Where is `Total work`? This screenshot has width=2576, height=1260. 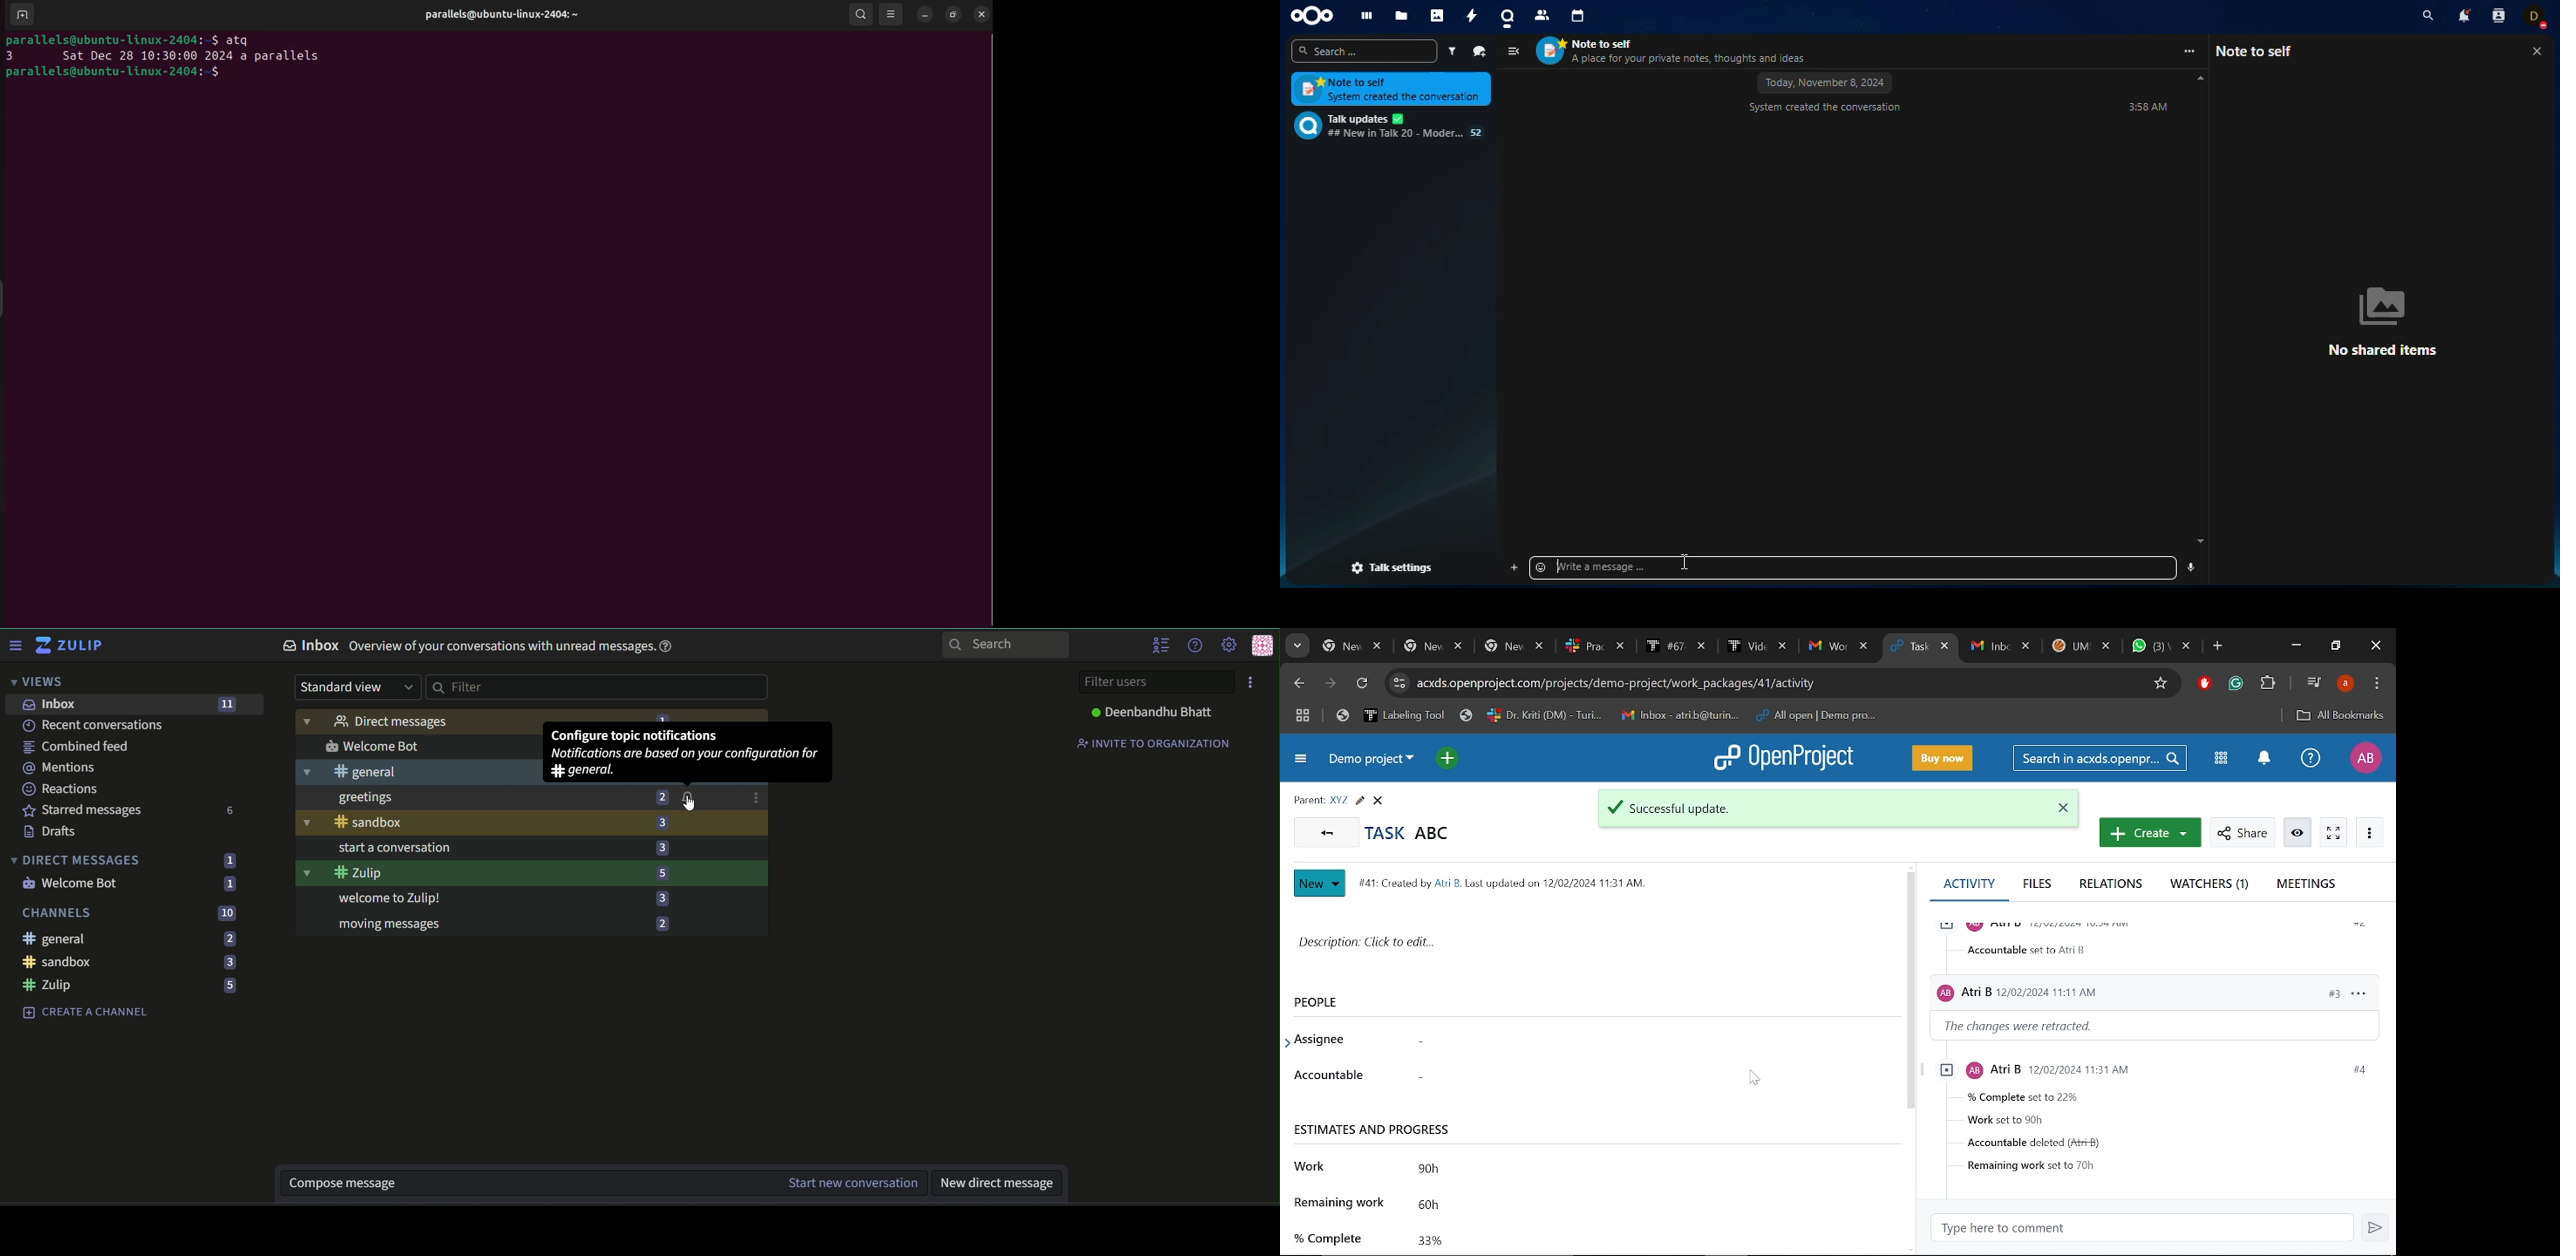 Total work is located at coordinates (1429, 1168).